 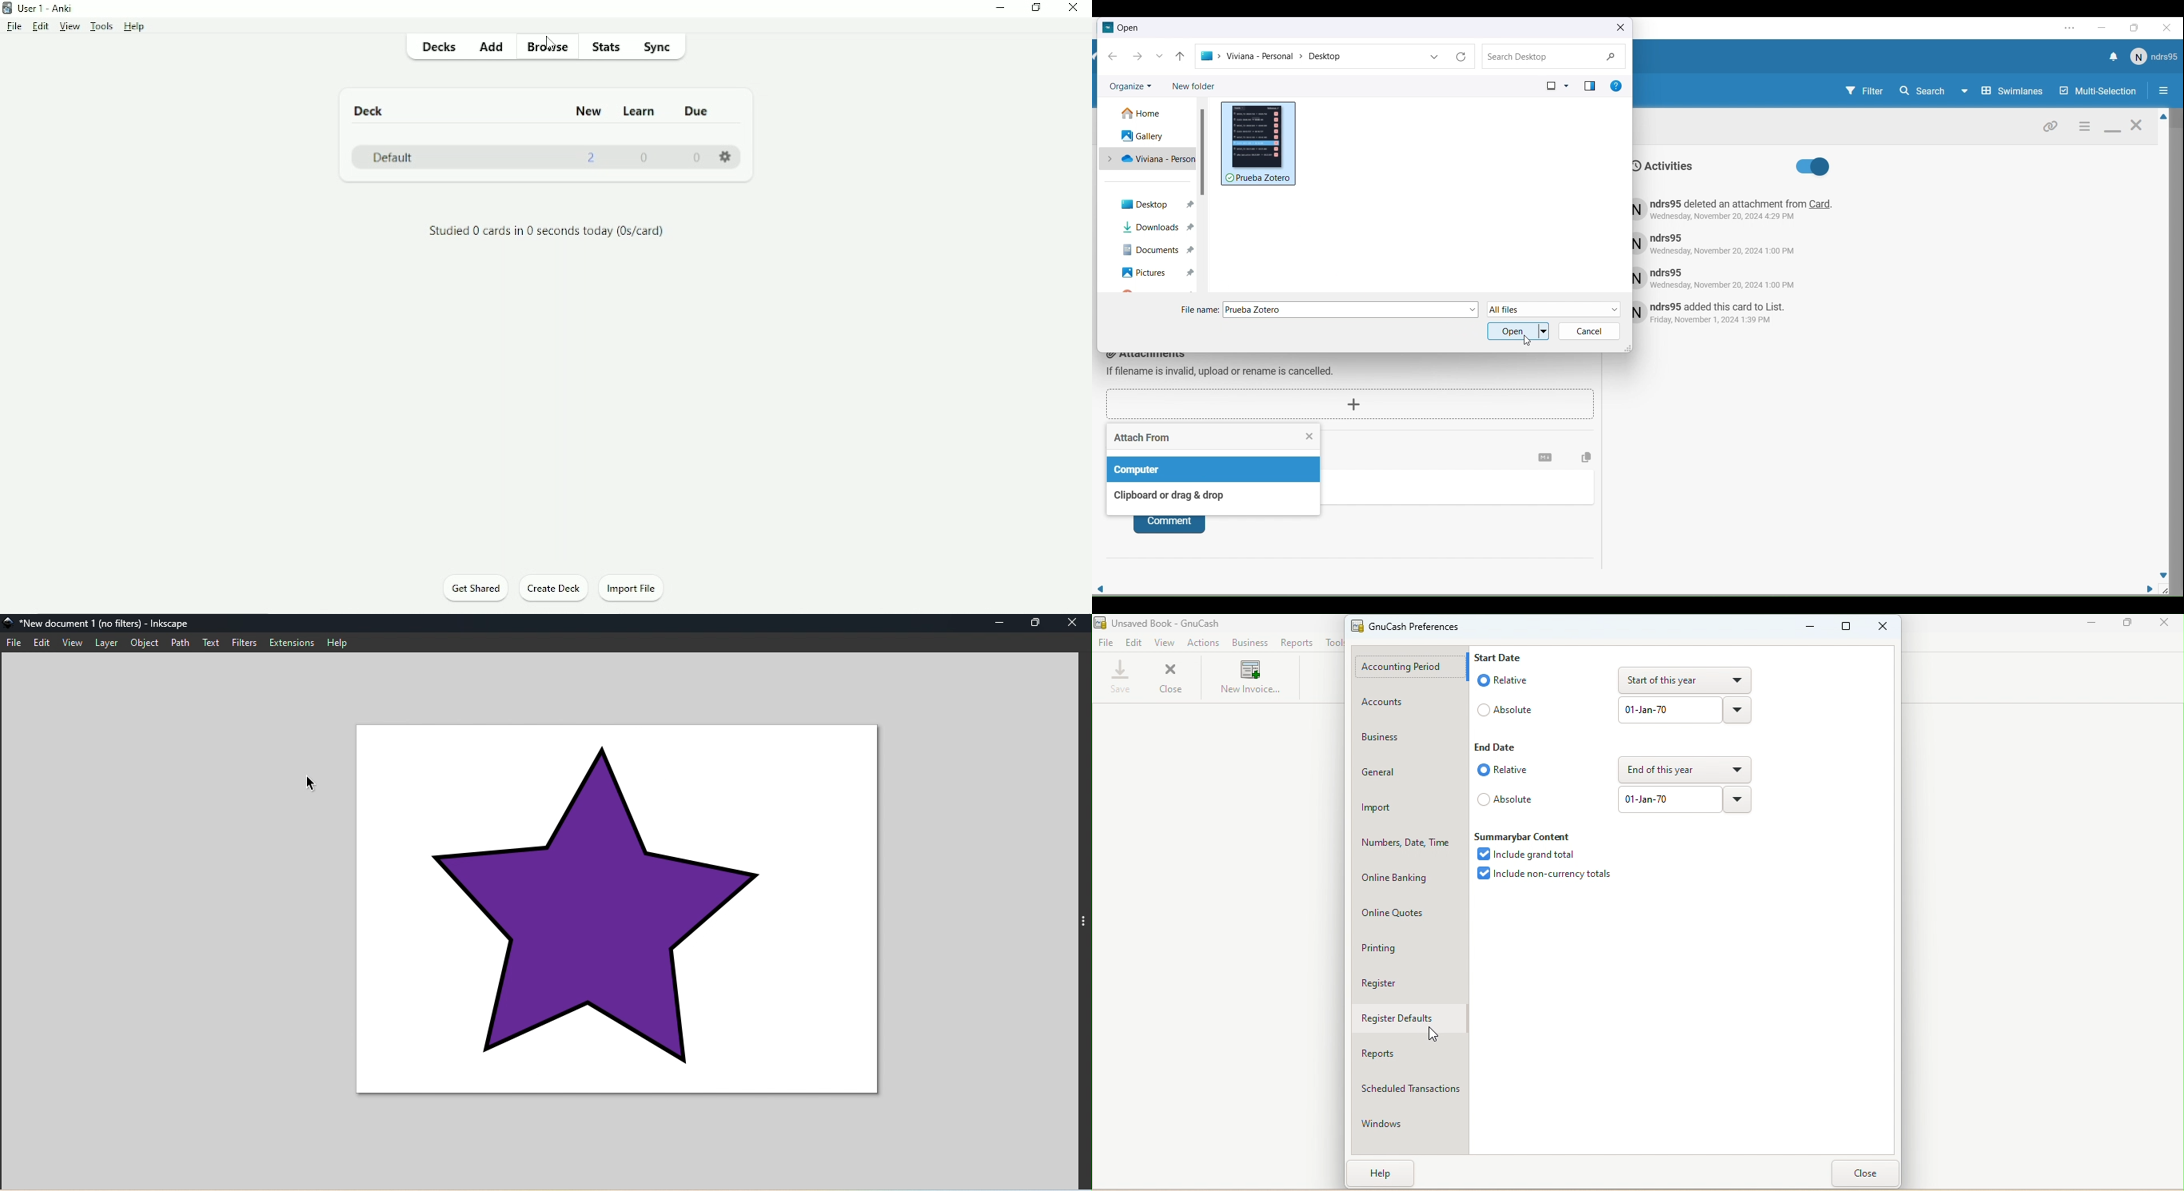 I want to click on Pictures, so click(x=1155, y=273).